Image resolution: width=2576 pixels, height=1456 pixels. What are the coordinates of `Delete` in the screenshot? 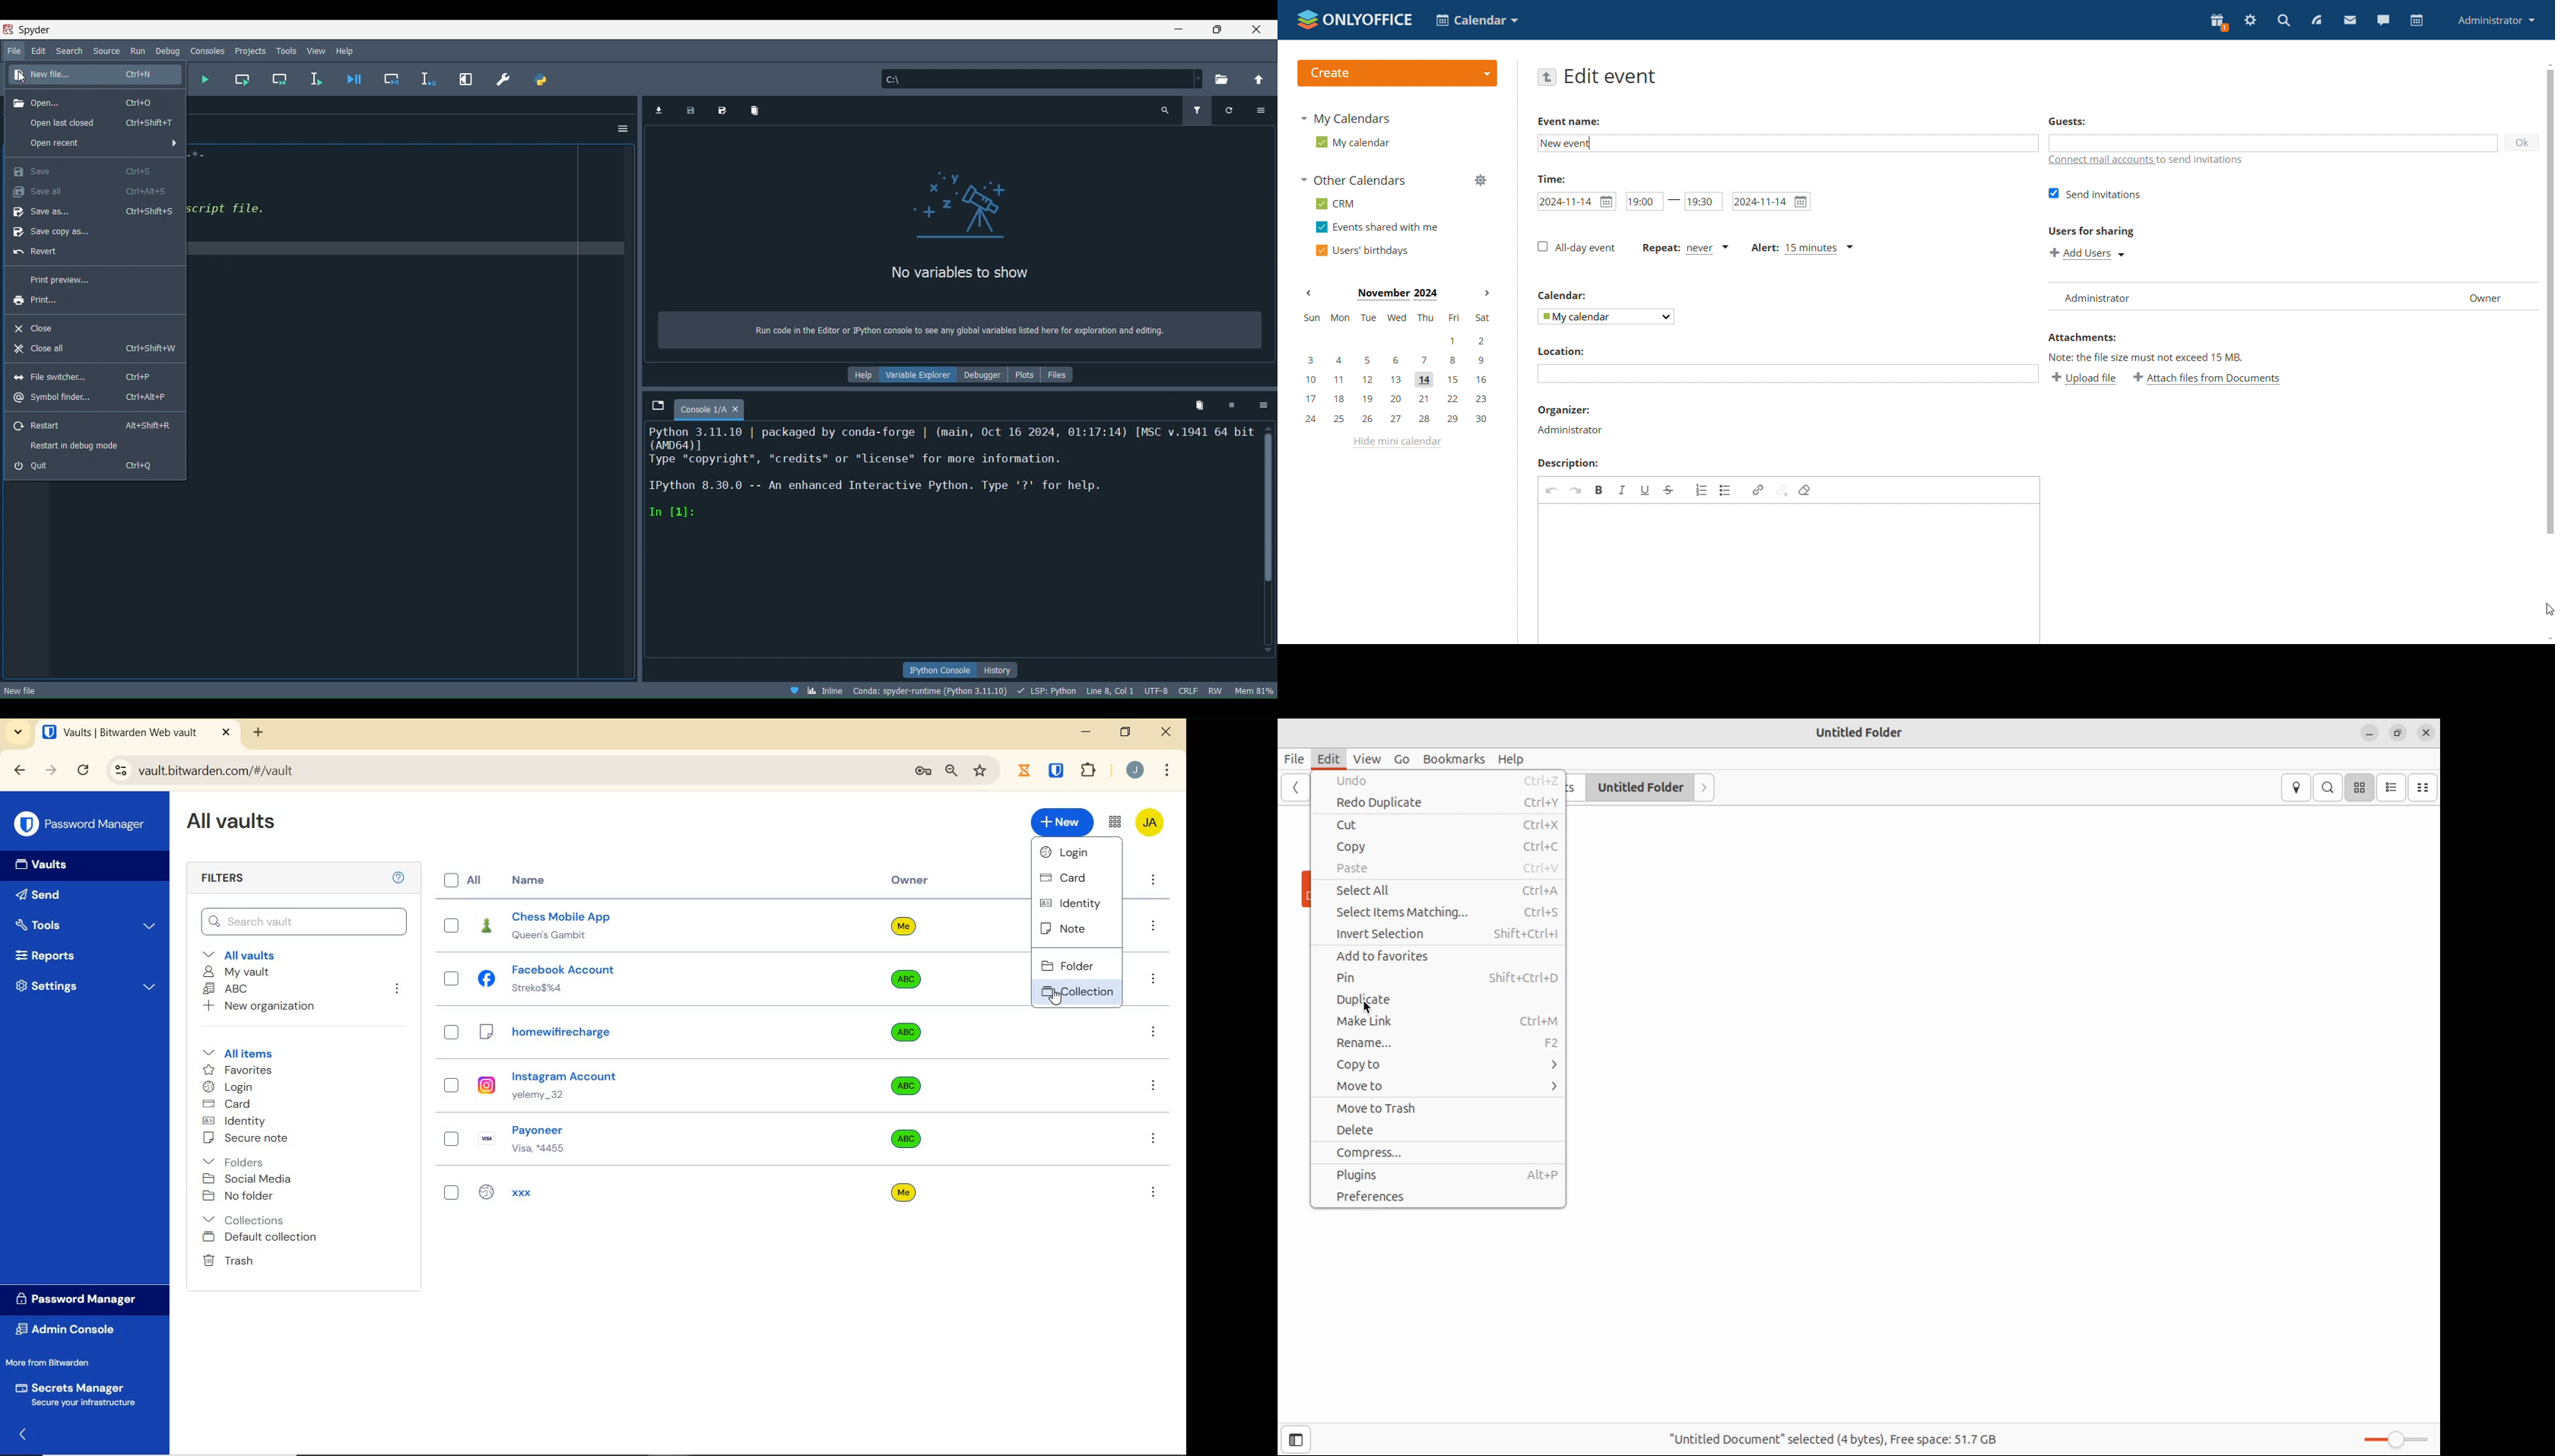 It's located at (1440, 1131).